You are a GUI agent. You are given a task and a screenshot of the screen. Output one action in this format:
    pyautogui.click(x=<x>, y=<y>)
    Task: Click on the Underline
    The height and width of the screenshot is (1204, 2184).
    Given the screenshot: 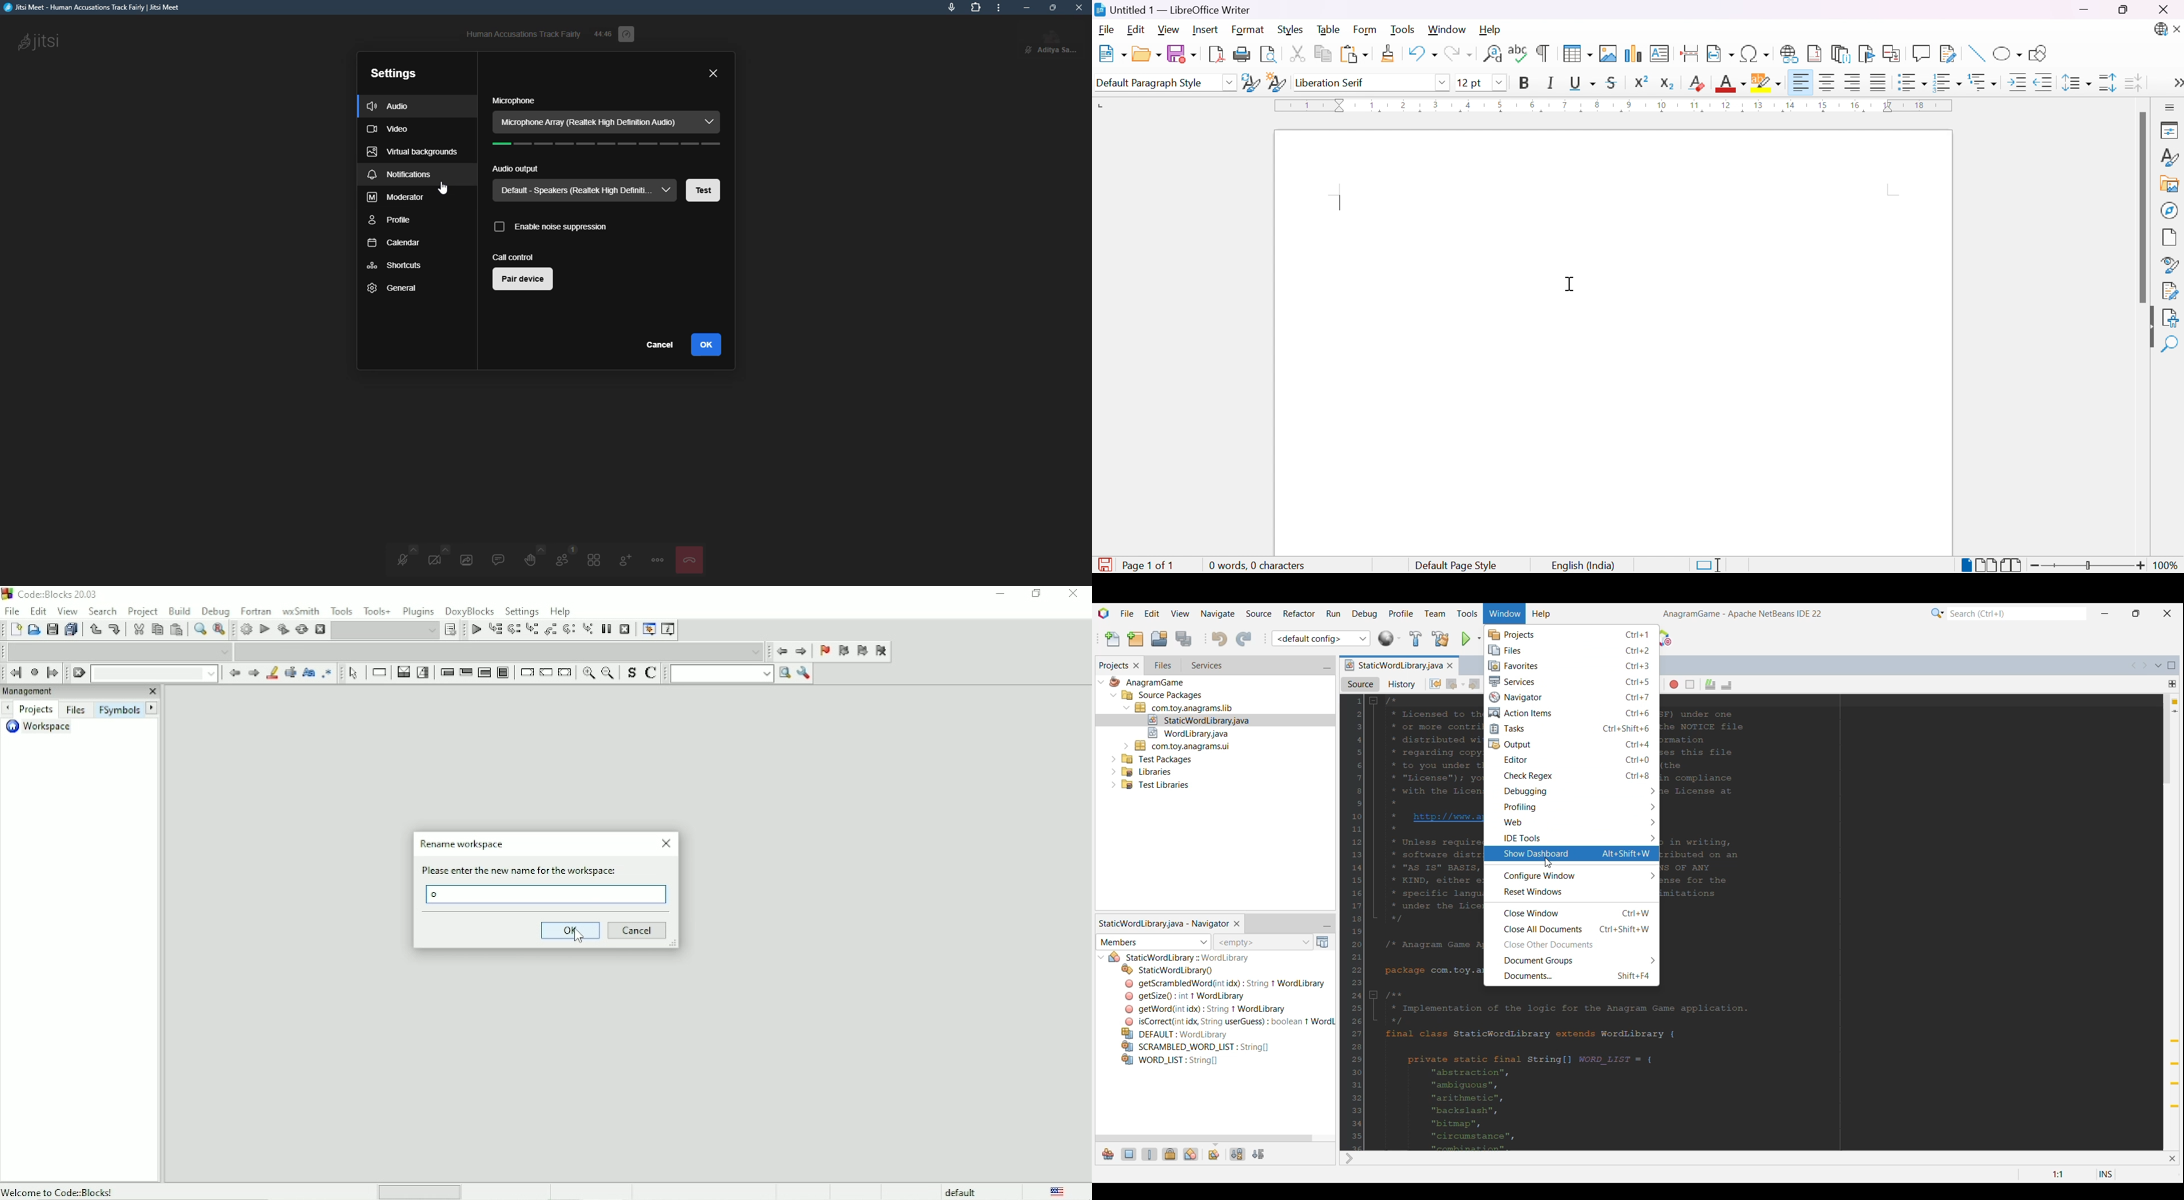 What is the action you would take?
    pyautogui.click(x=1582, y=82)
    